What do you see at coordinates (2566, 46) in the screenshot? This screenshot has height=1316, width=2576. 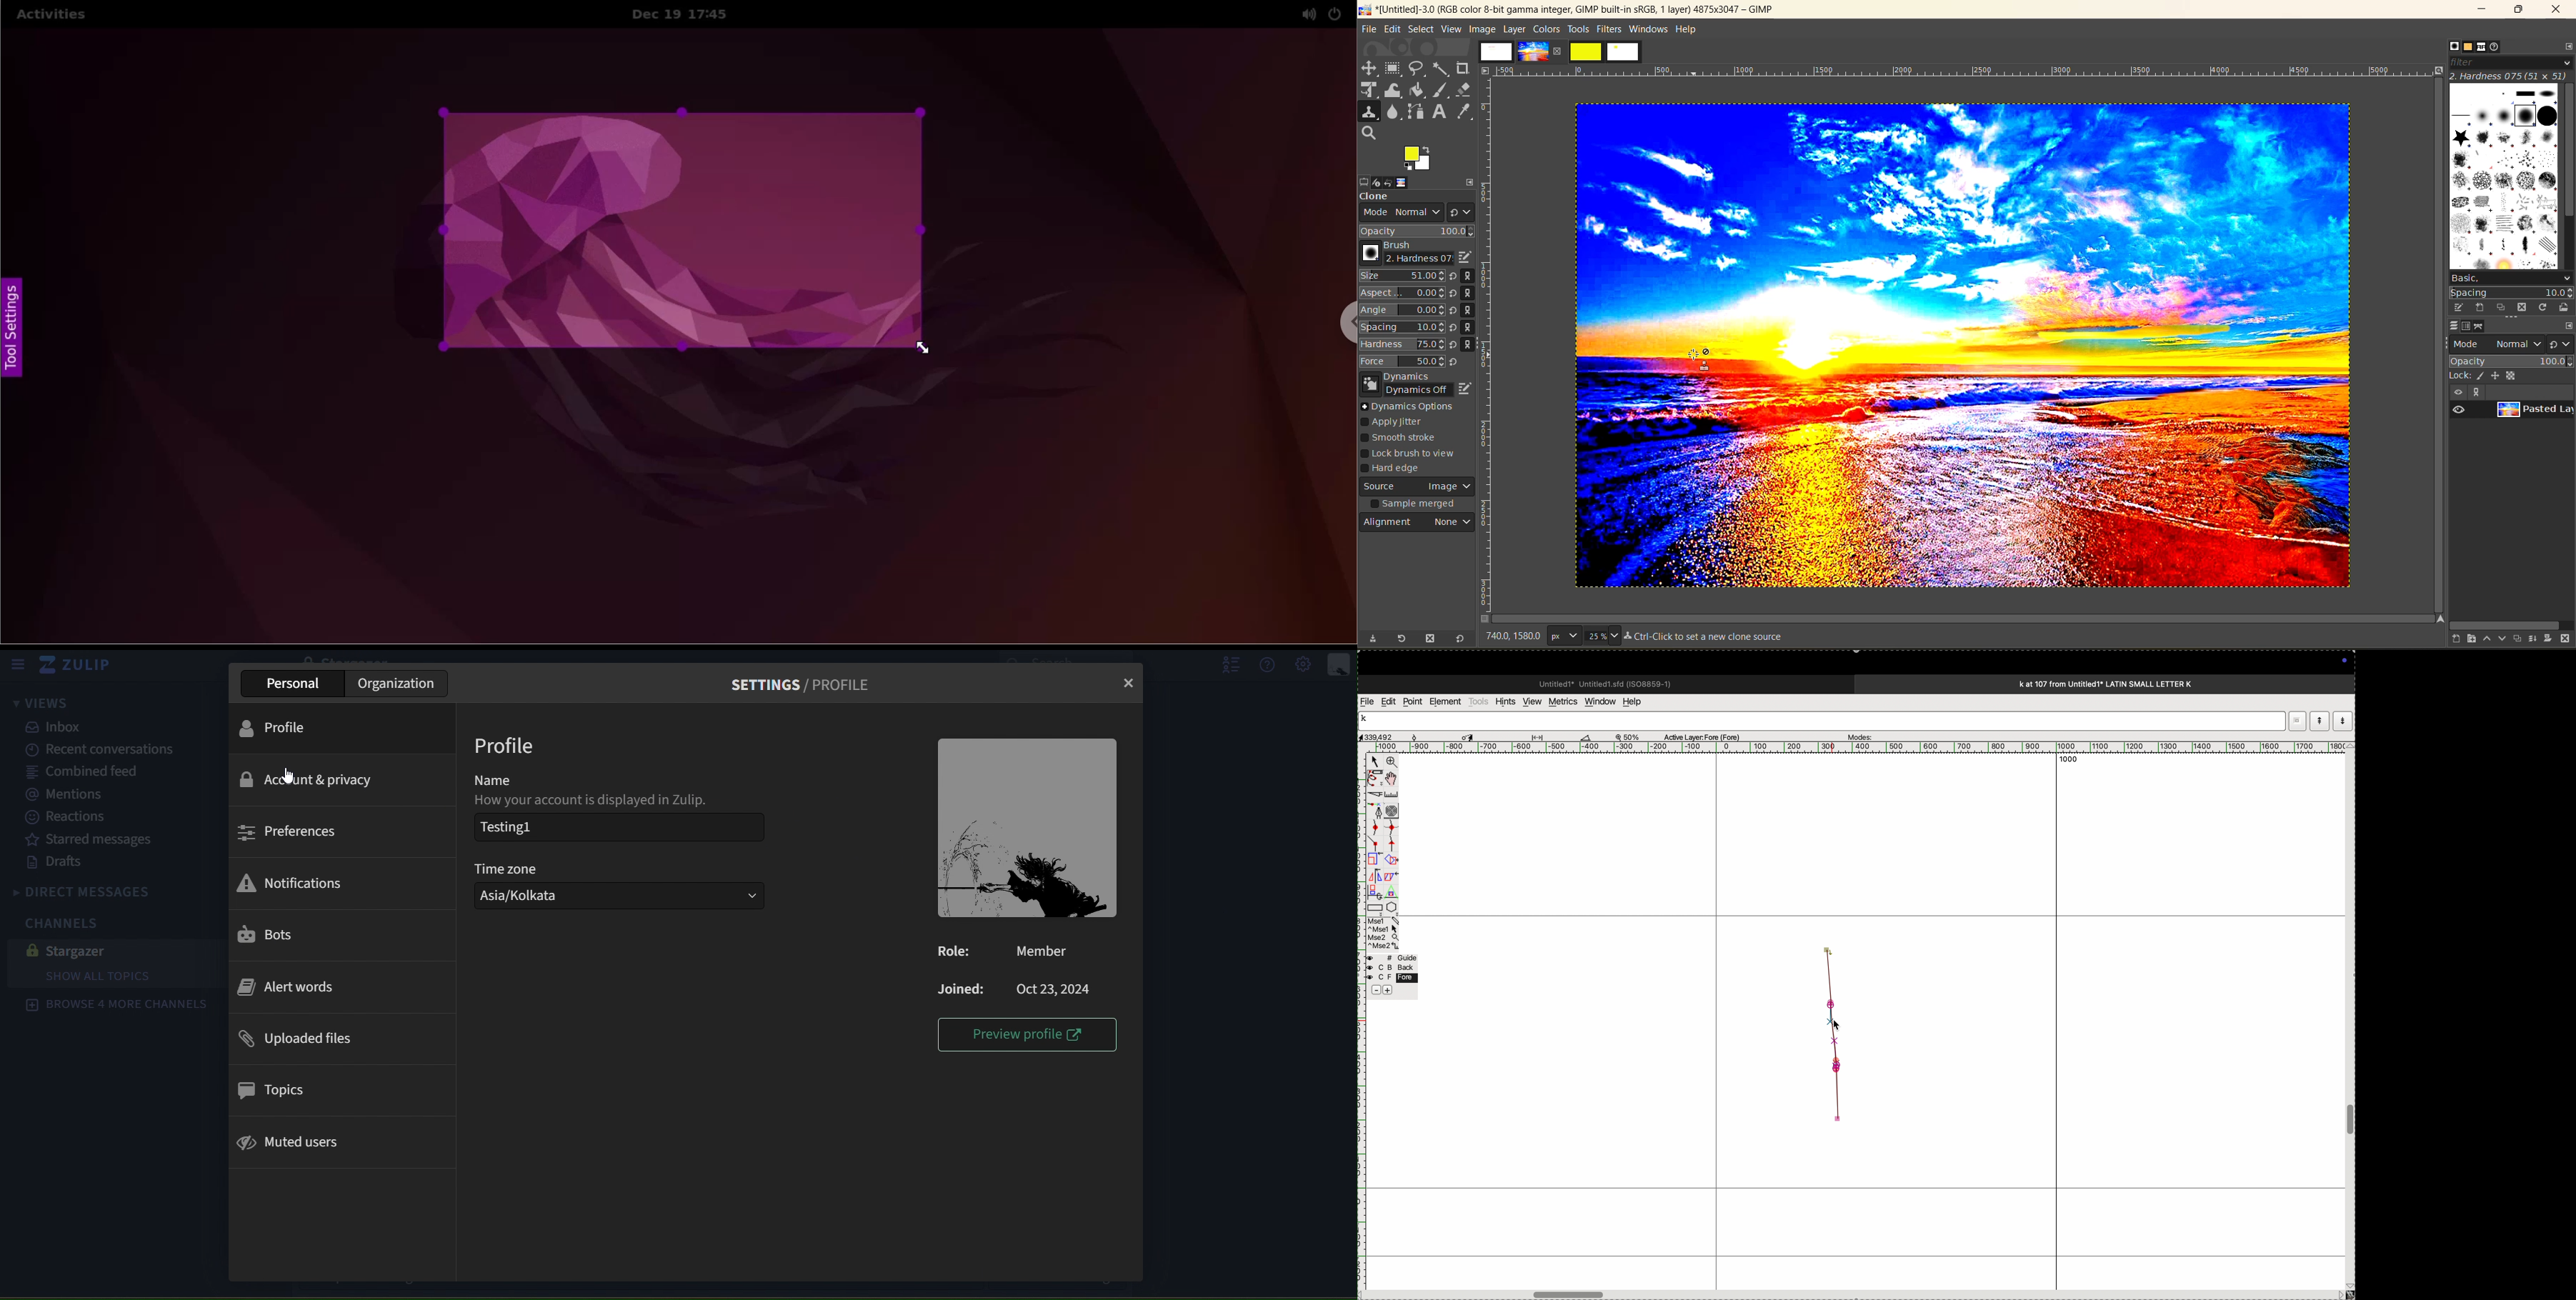 I see `configure` at bounding box center [2566, 46].